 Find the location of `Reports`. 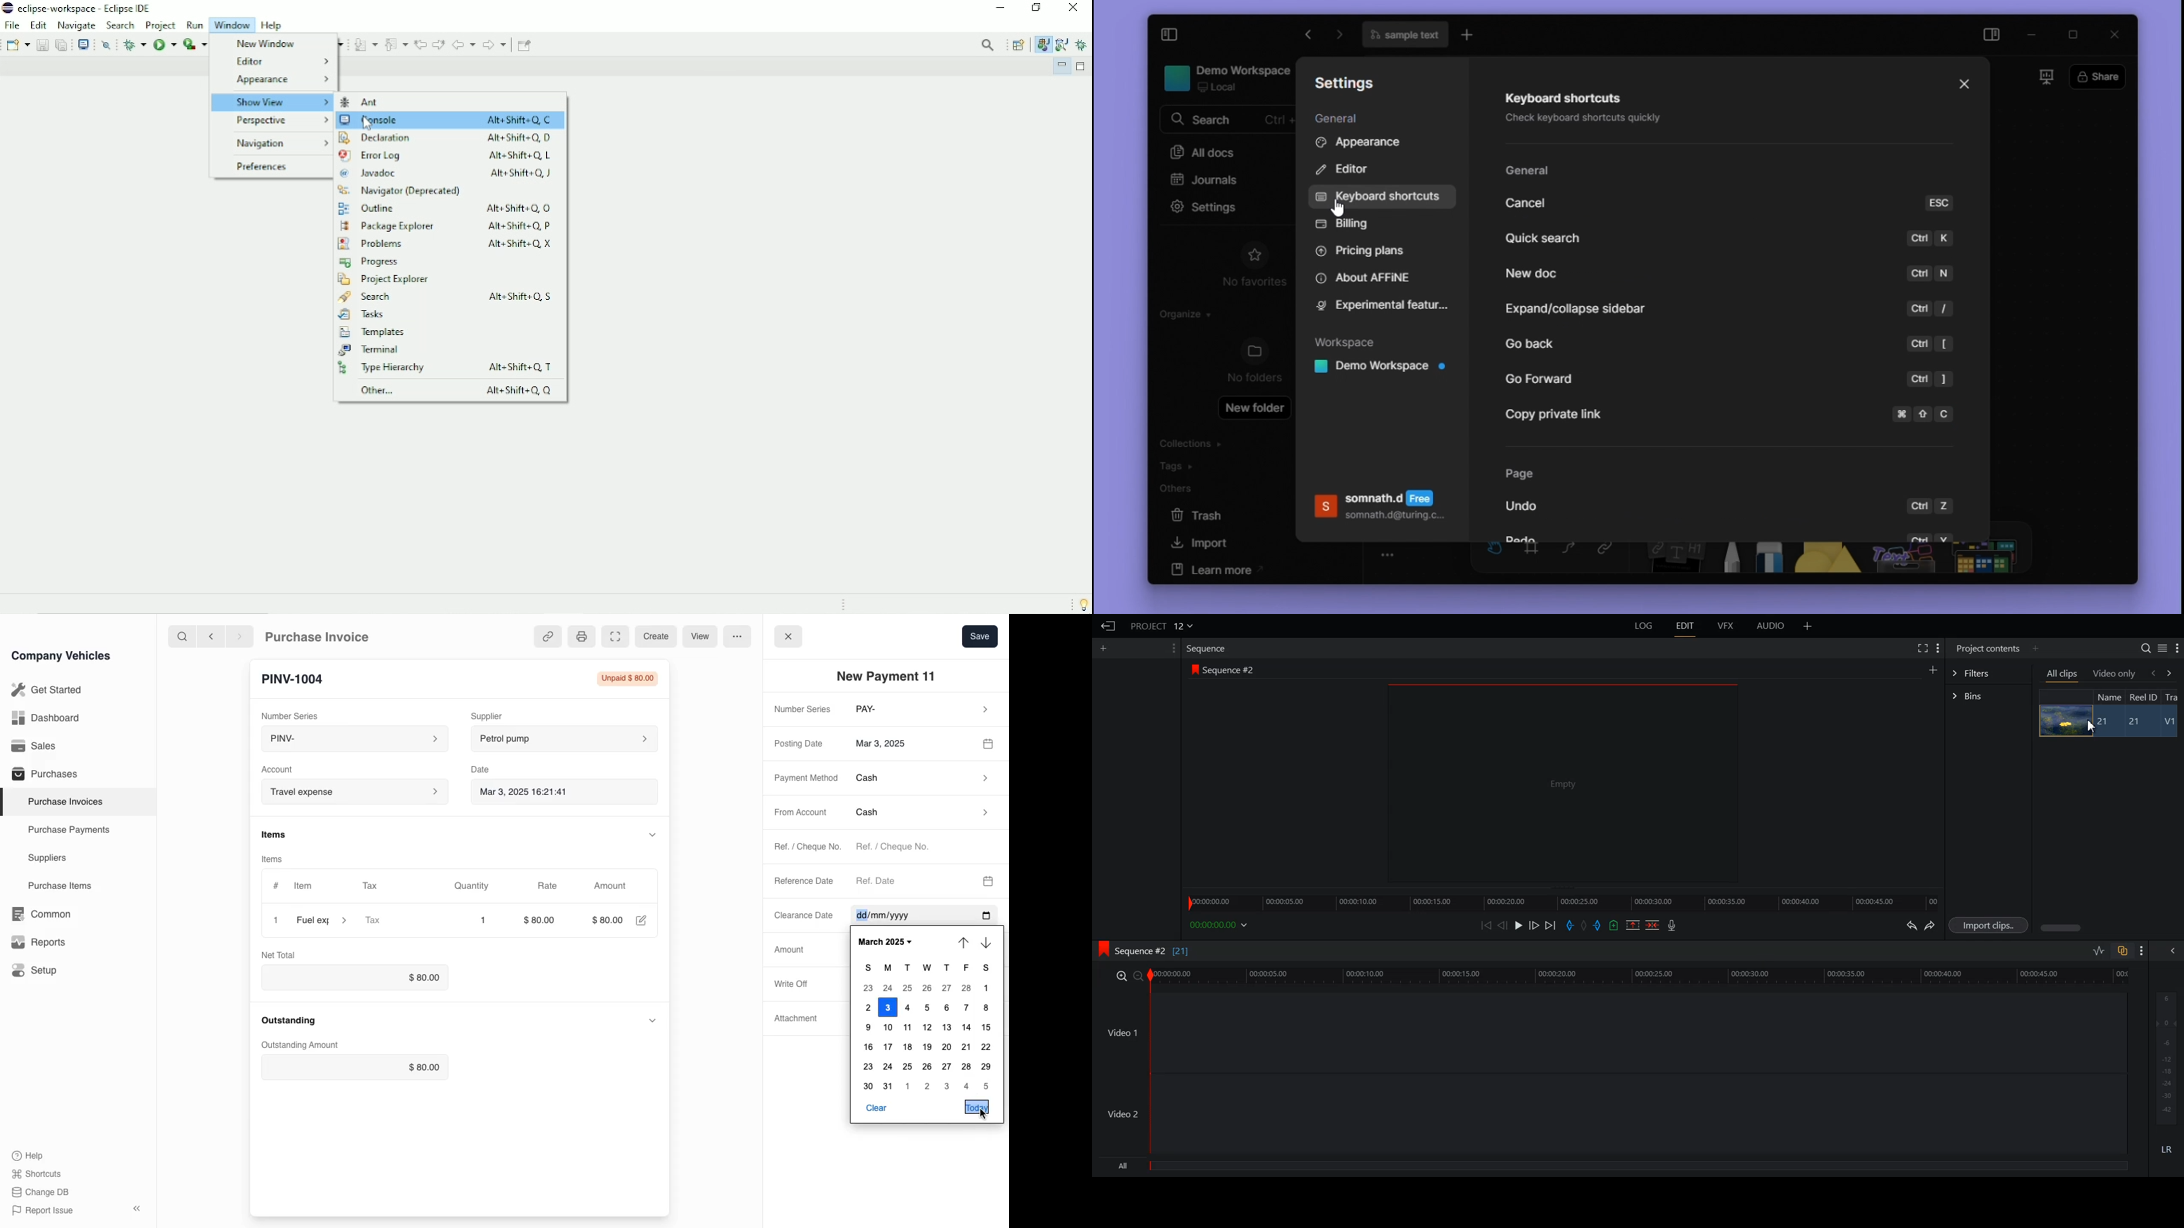

Reports is located at coordinates (39, 942).